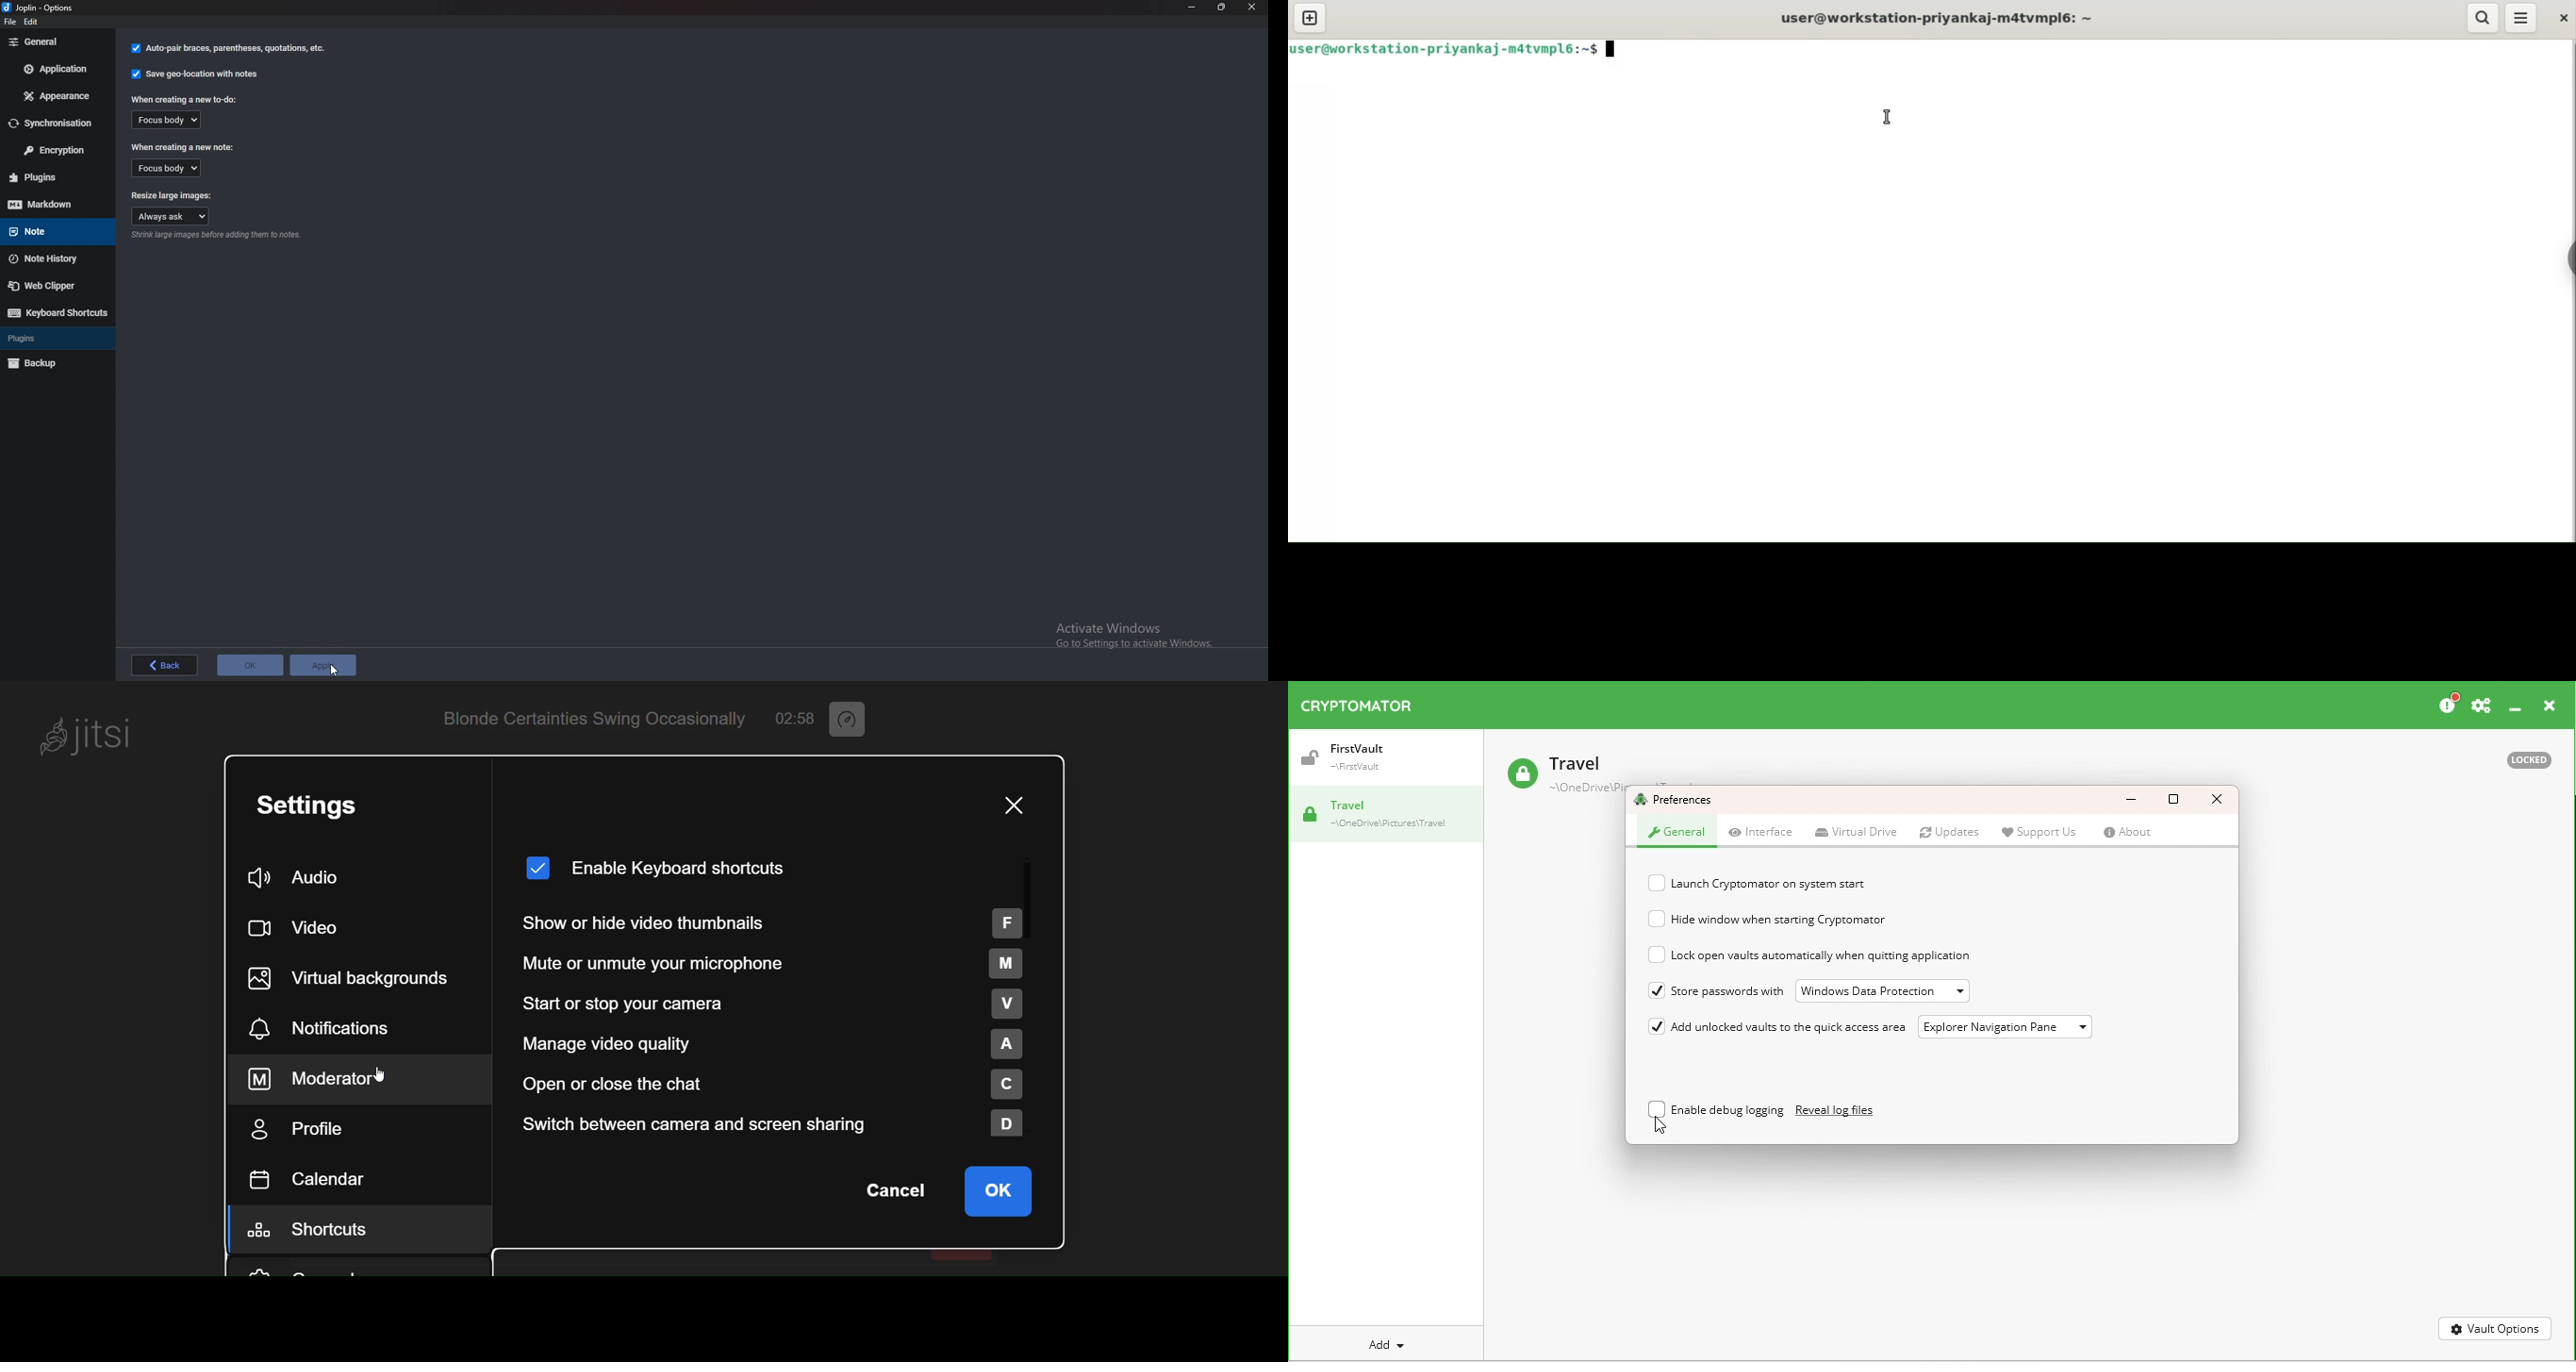  What do you see at coordinates (227, 50) in the screenshot?
I see `autopair braces, parenthesis, Quotations,etc.` at bounding box center [227, 50].